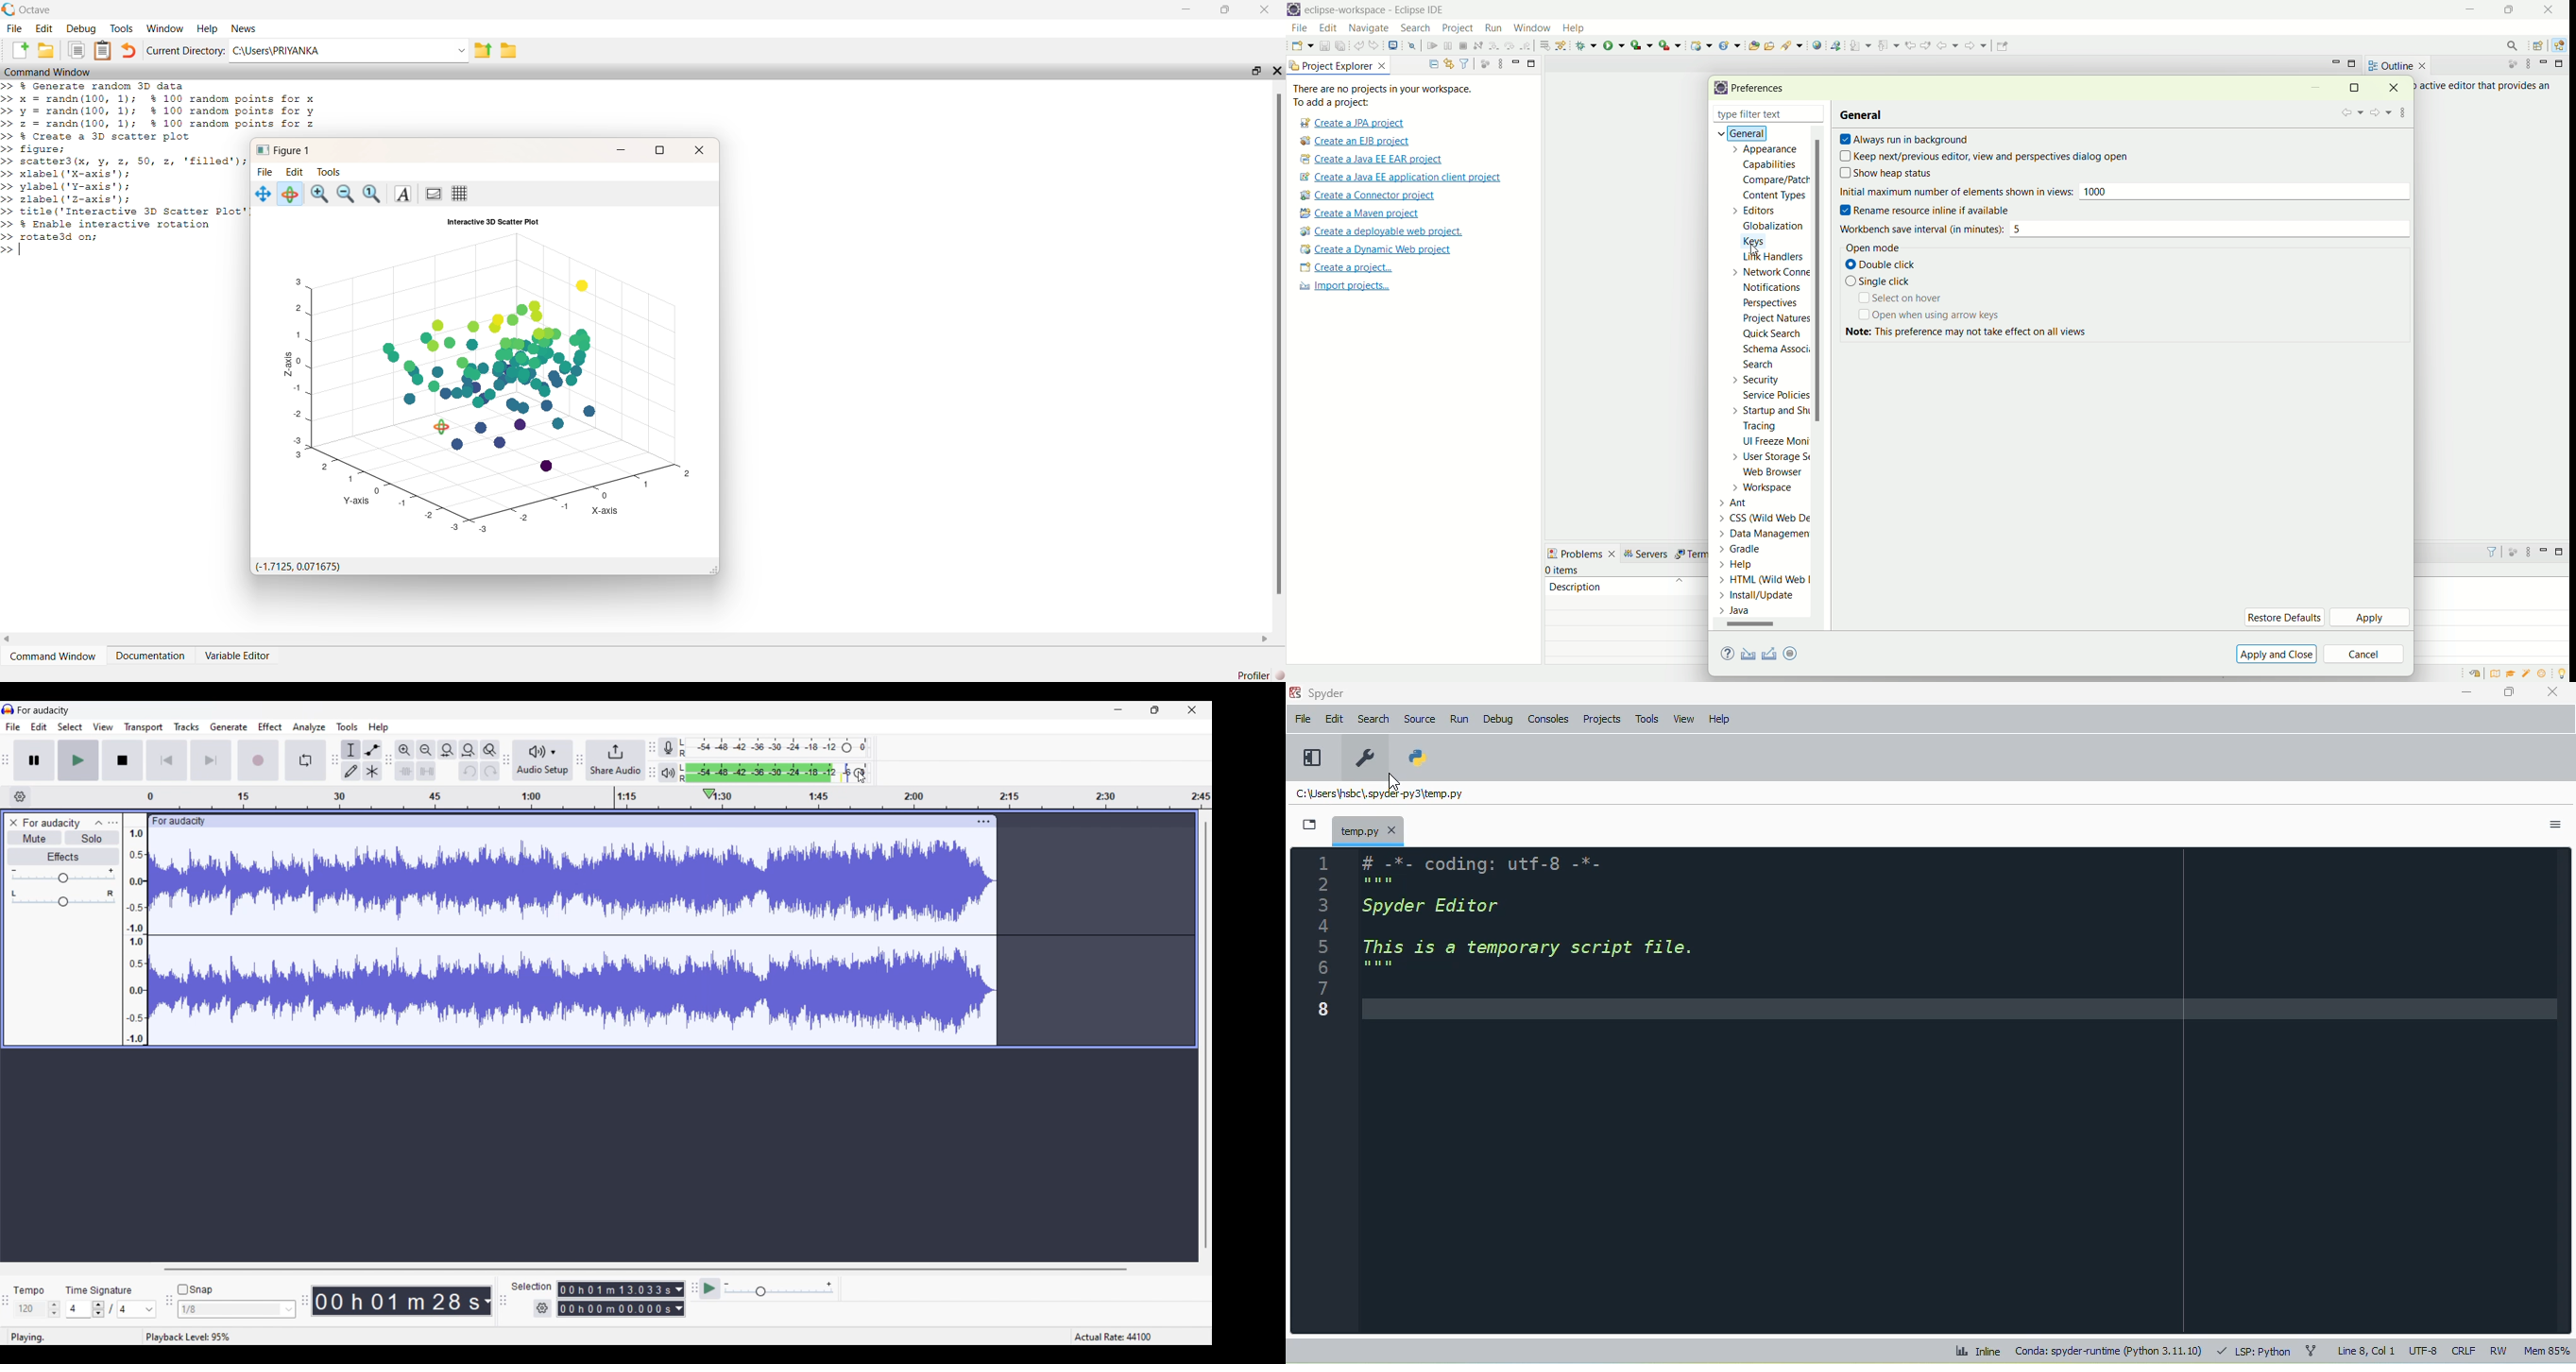 This screenshot has height=1372, width=2576. I want to click on options, so click(2556, 826).